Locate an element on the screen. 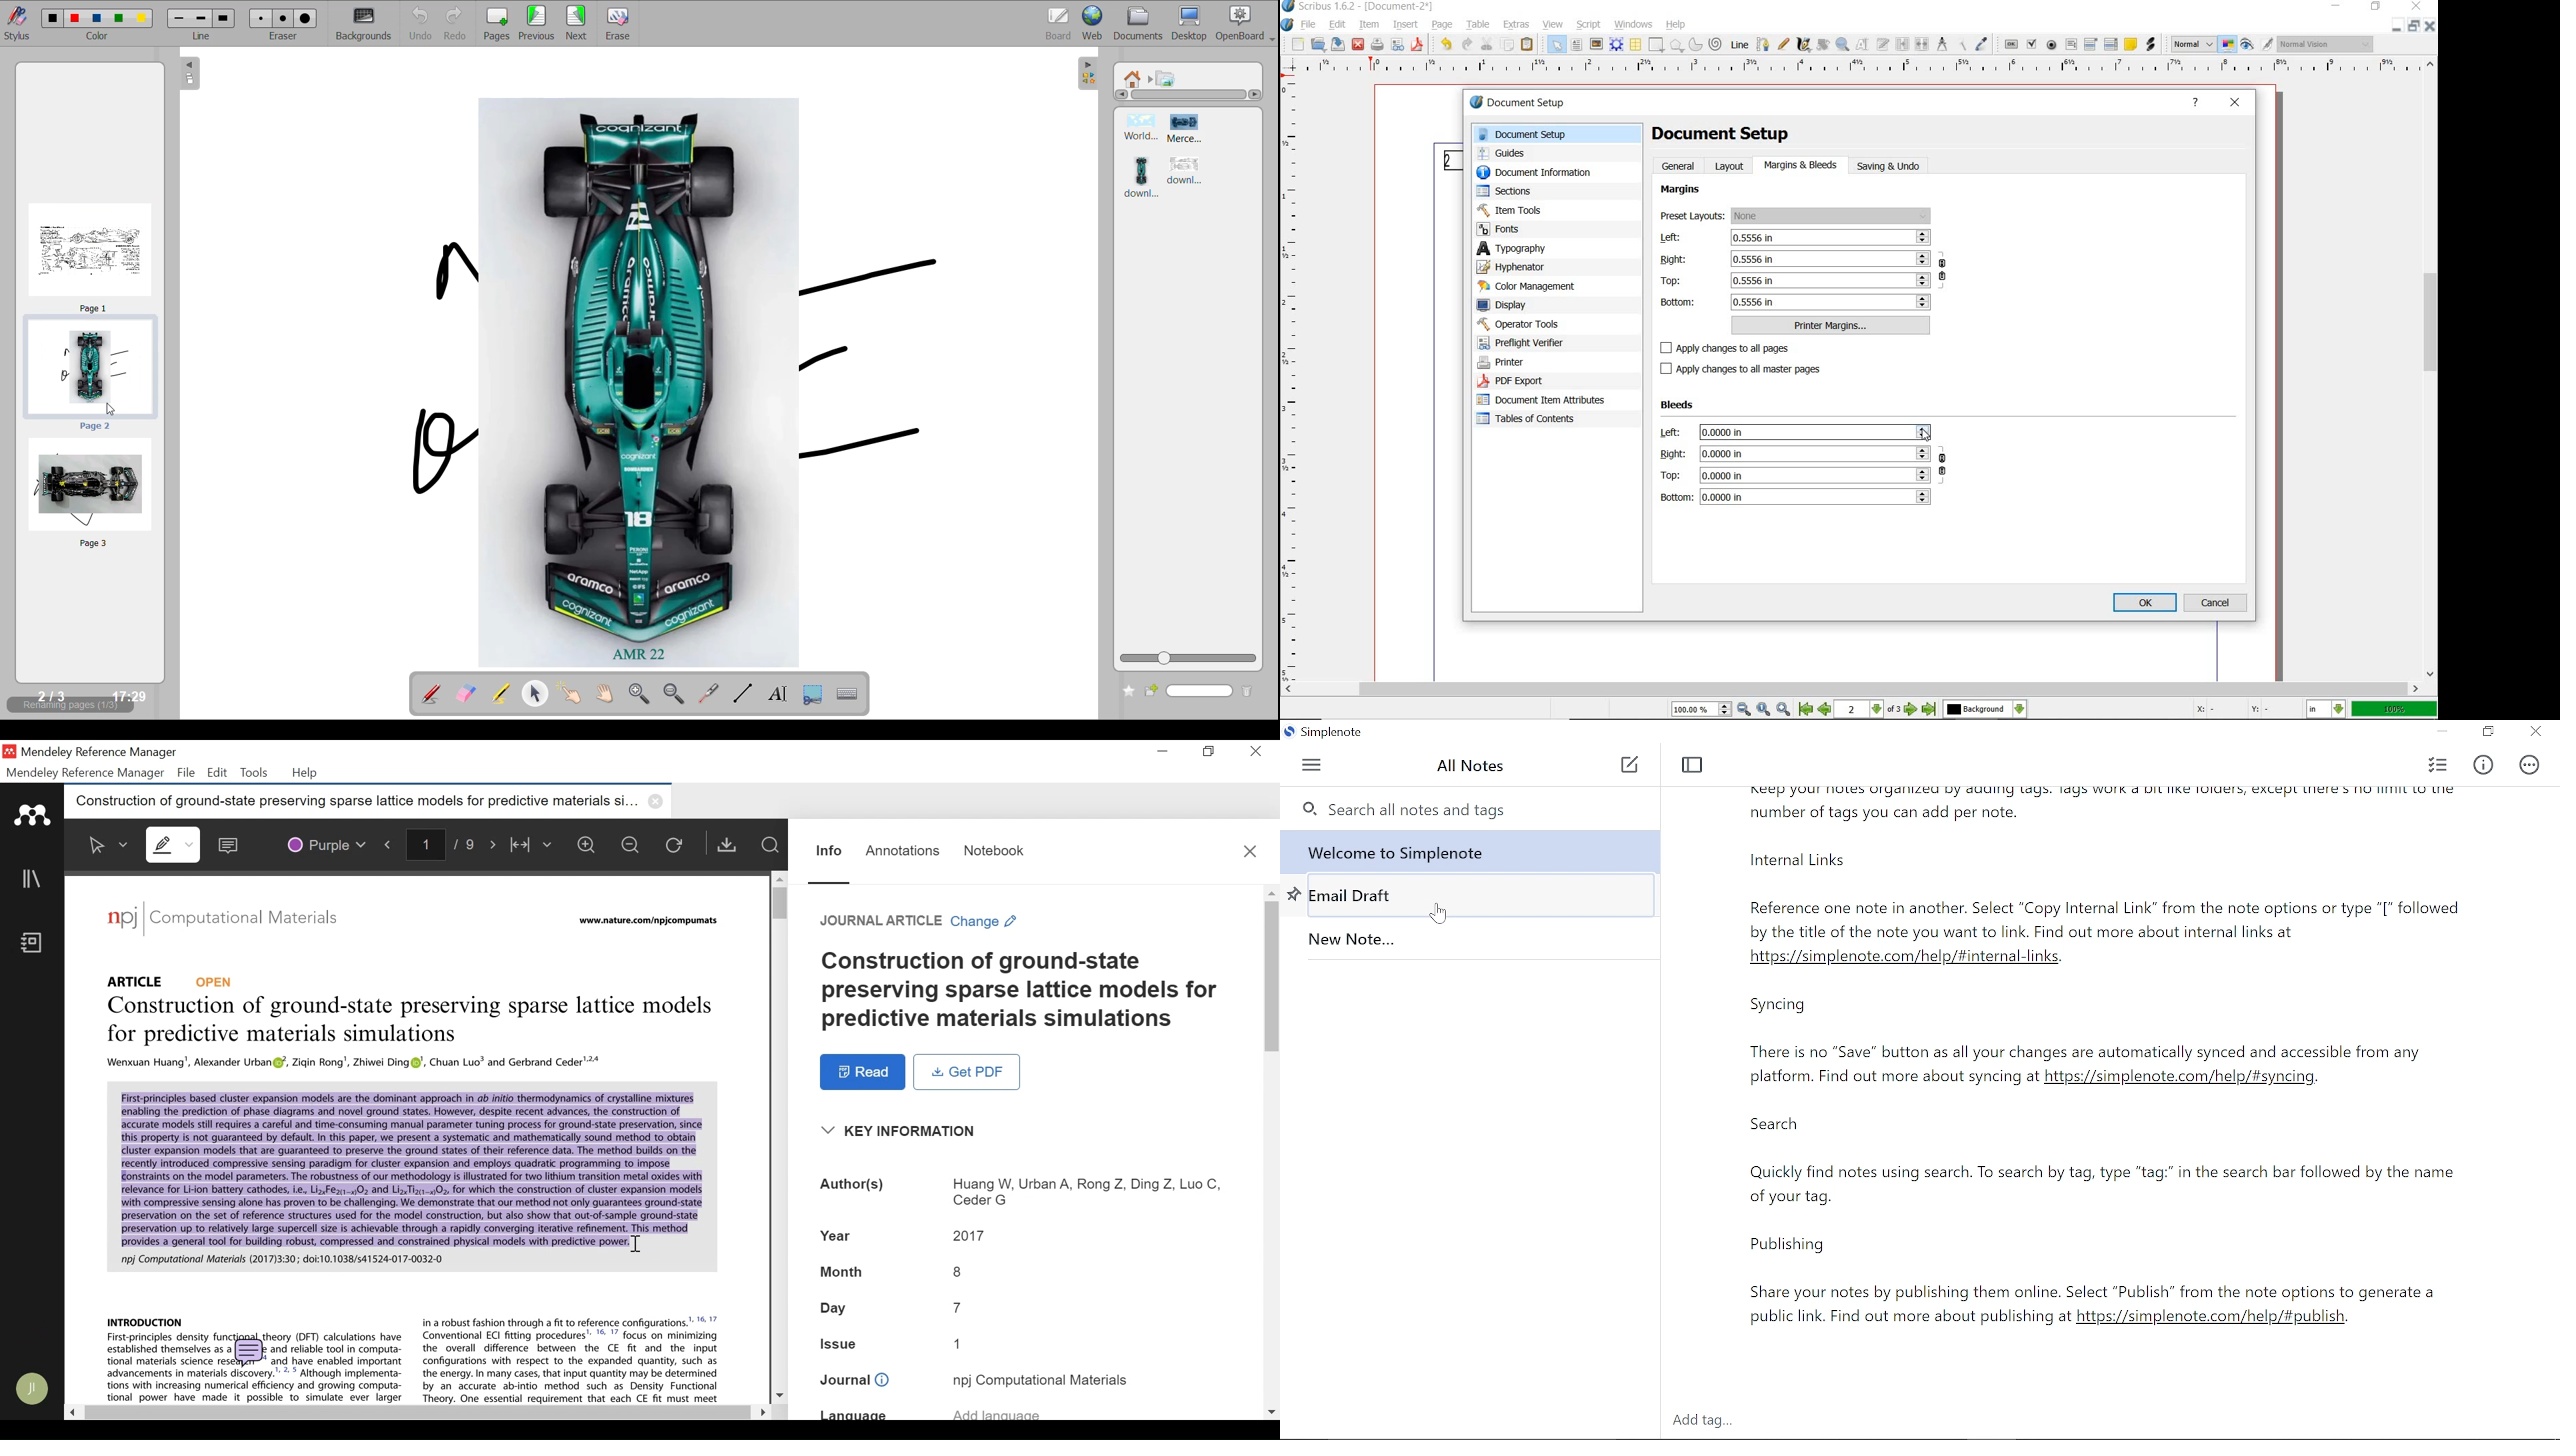 The image size is (2576, 1456). hyphenator is located at coordinates (1516, 268).